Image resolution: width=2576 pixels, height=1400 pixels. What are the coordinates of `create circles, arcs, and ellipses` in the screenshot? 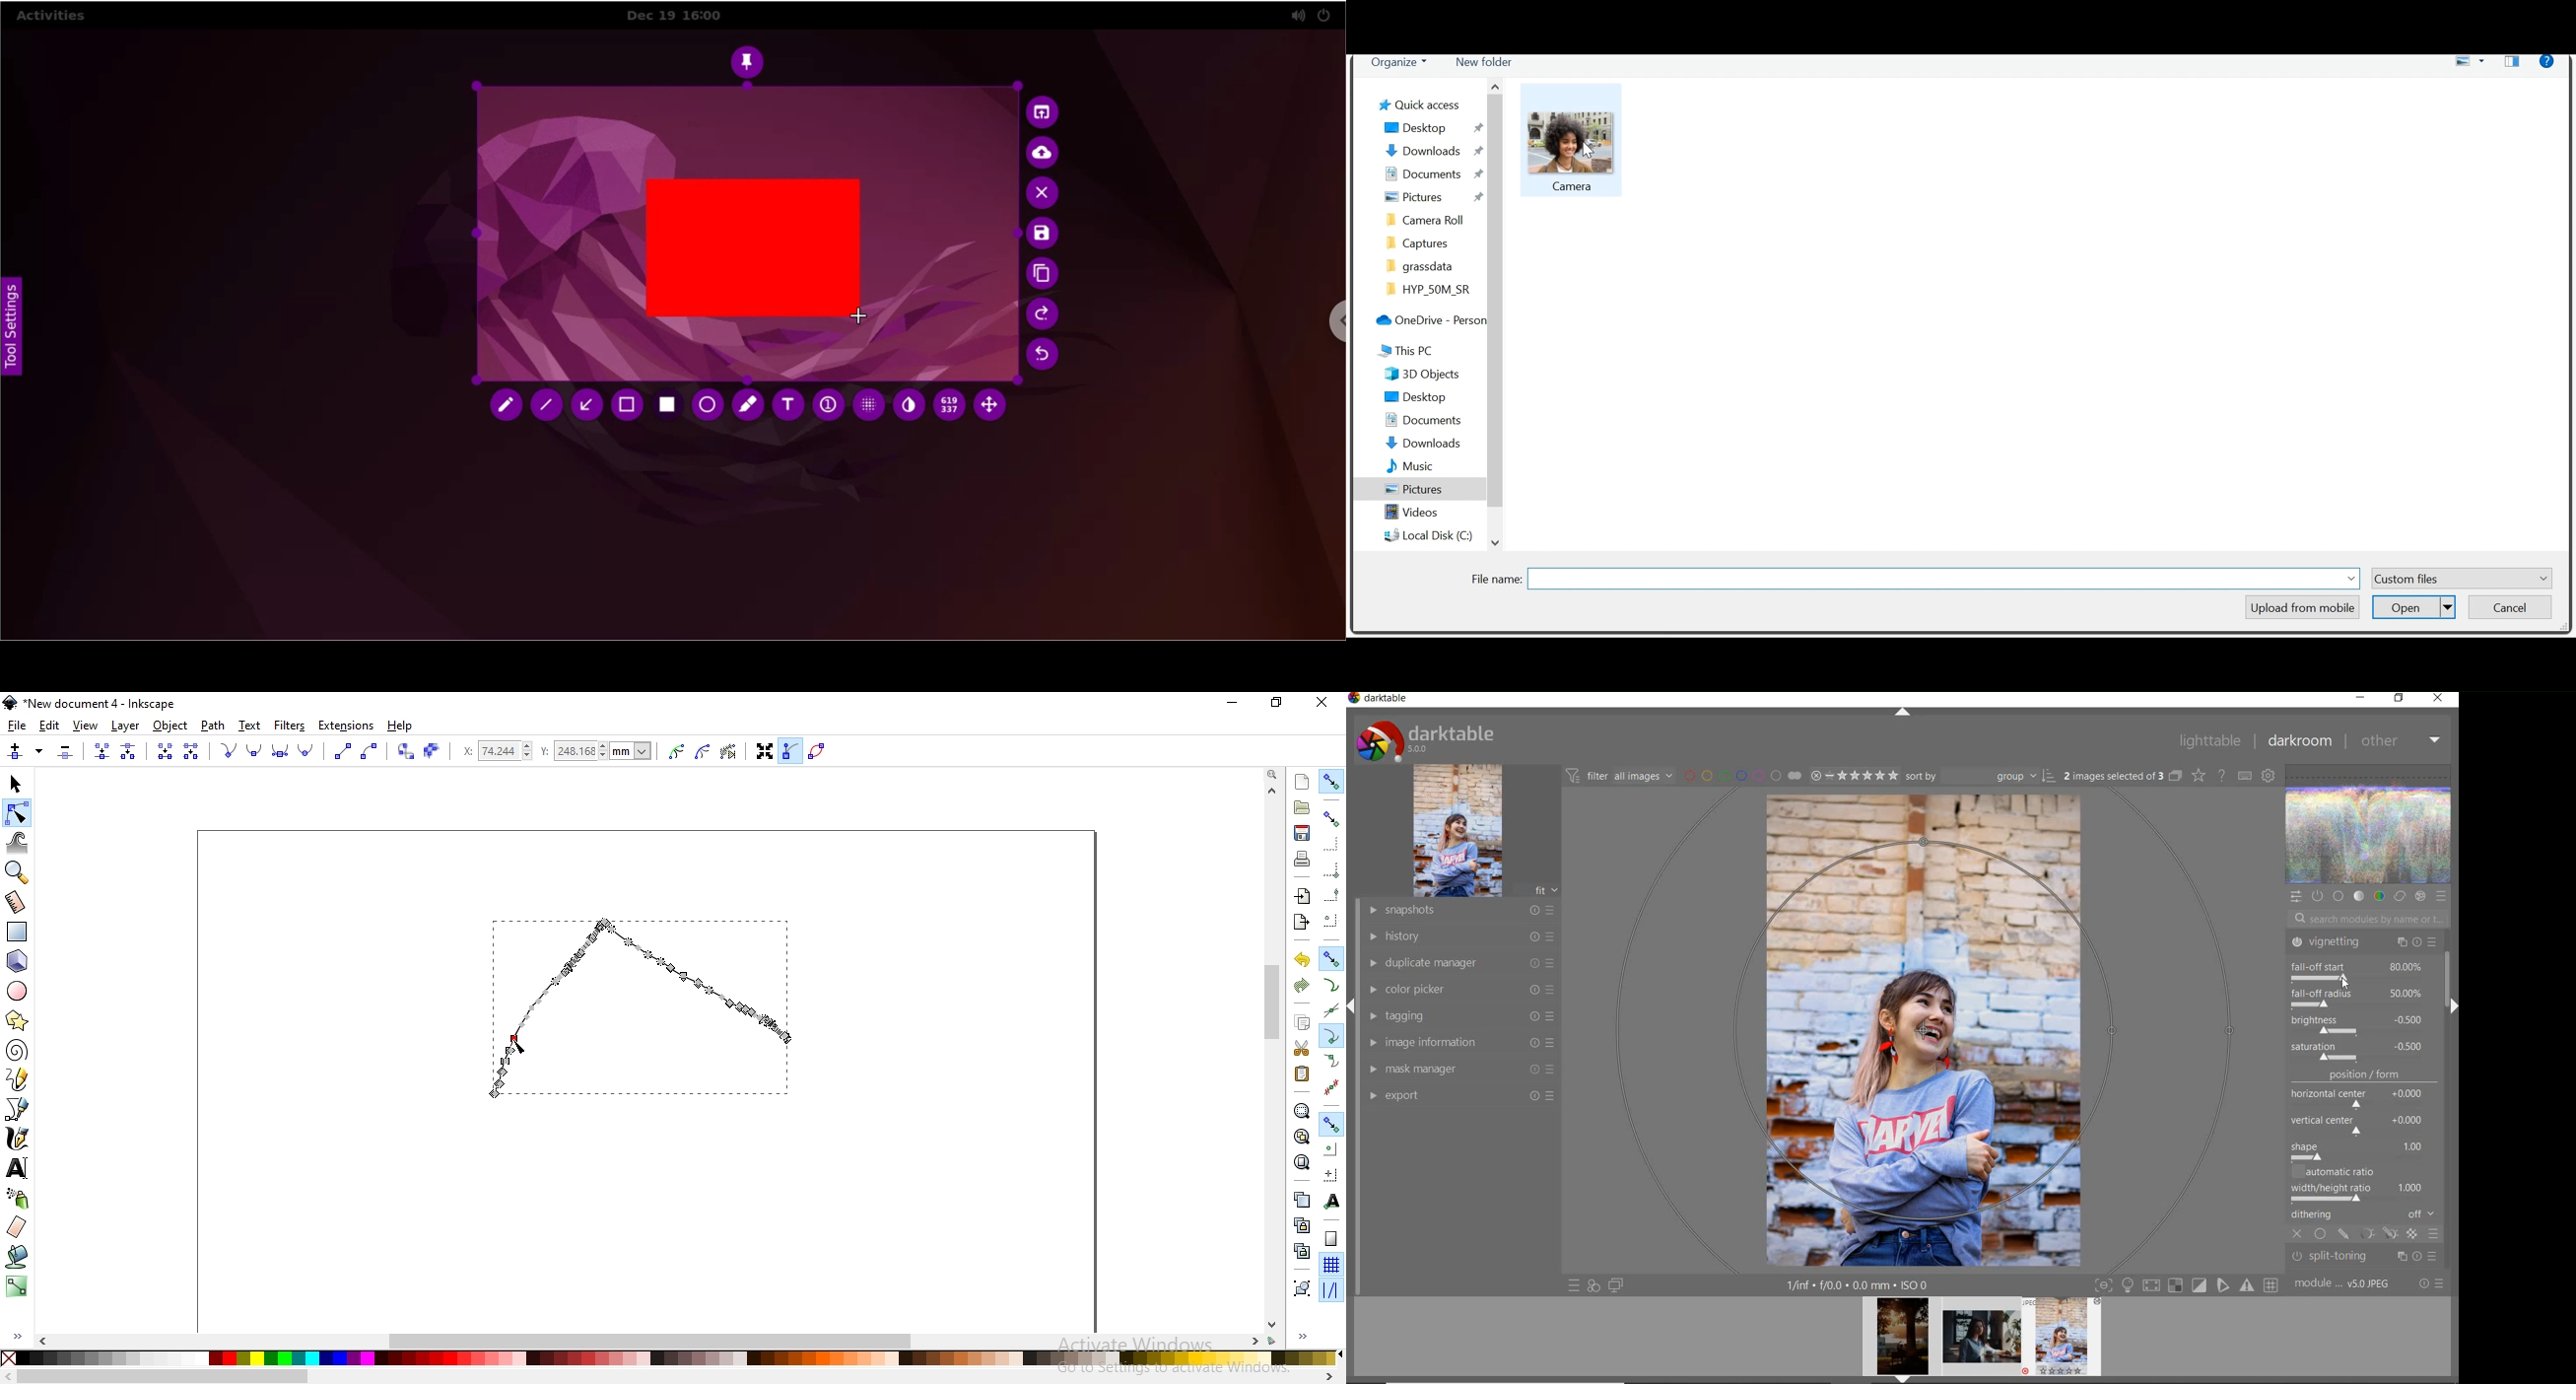 It's located at (18, 991).